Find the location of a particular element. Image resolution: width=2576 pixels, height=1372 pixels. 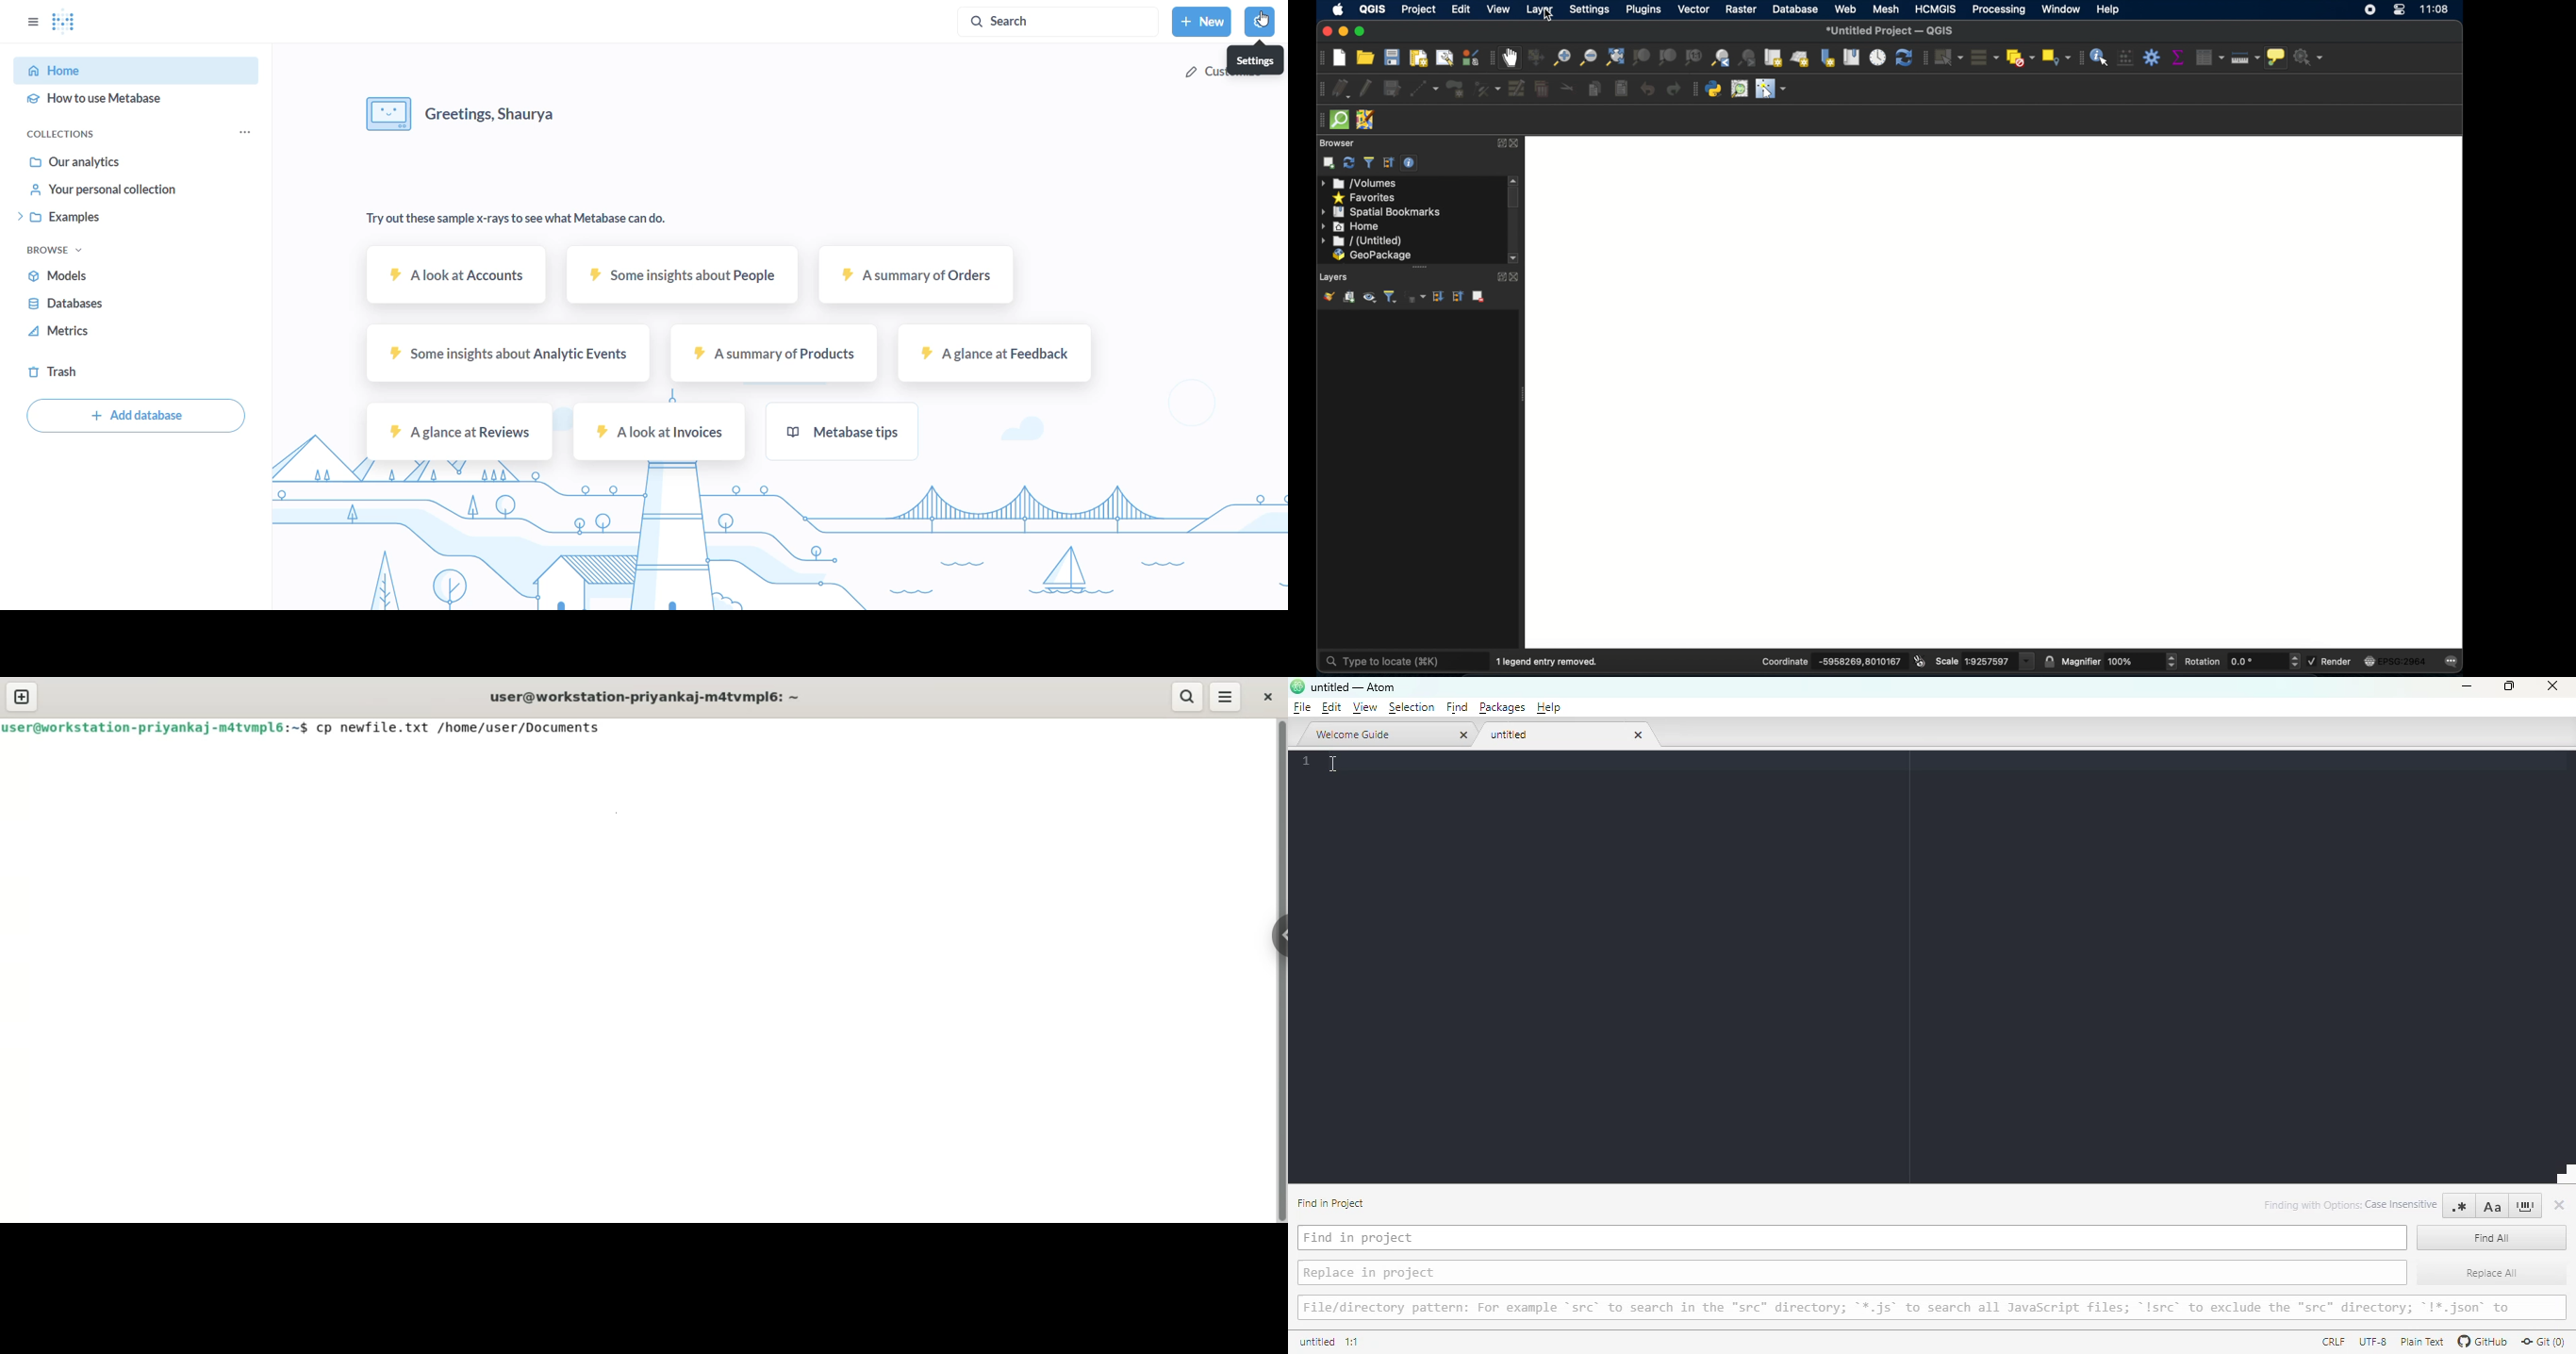

whole word is located at coordinates (2525, 1206).